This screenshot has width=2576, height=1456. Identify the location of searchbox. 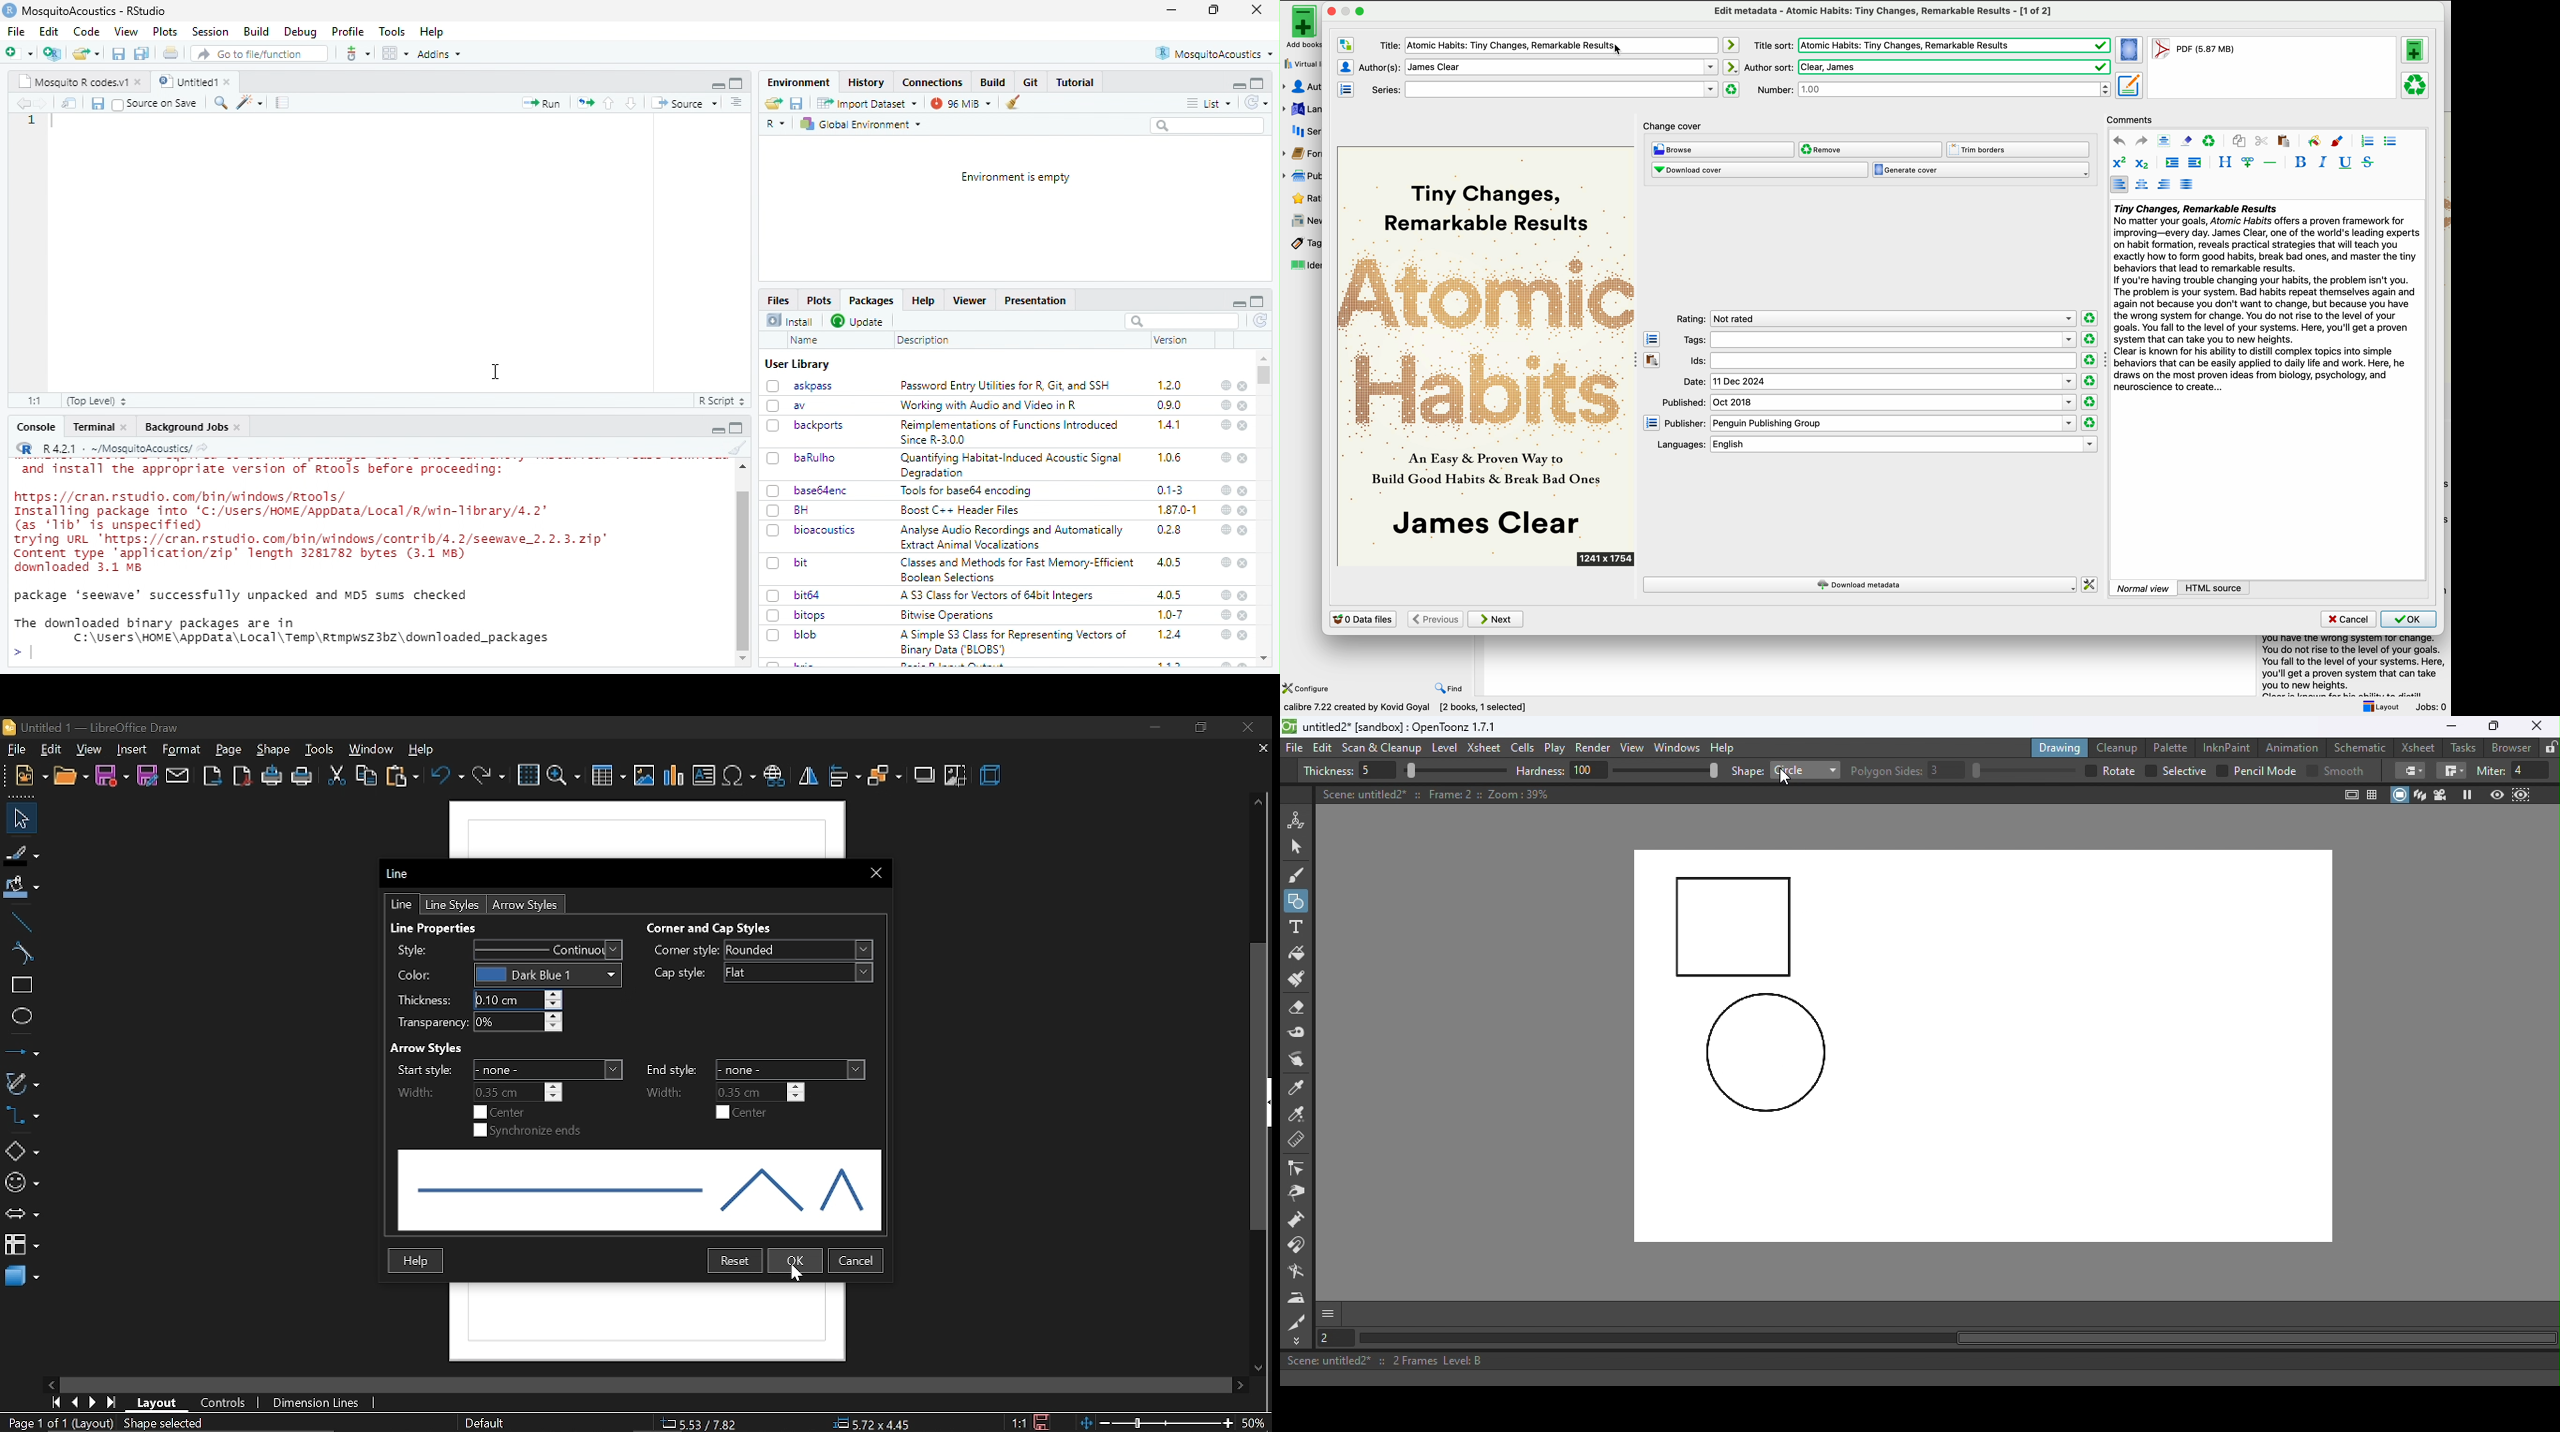
(1182, 321).